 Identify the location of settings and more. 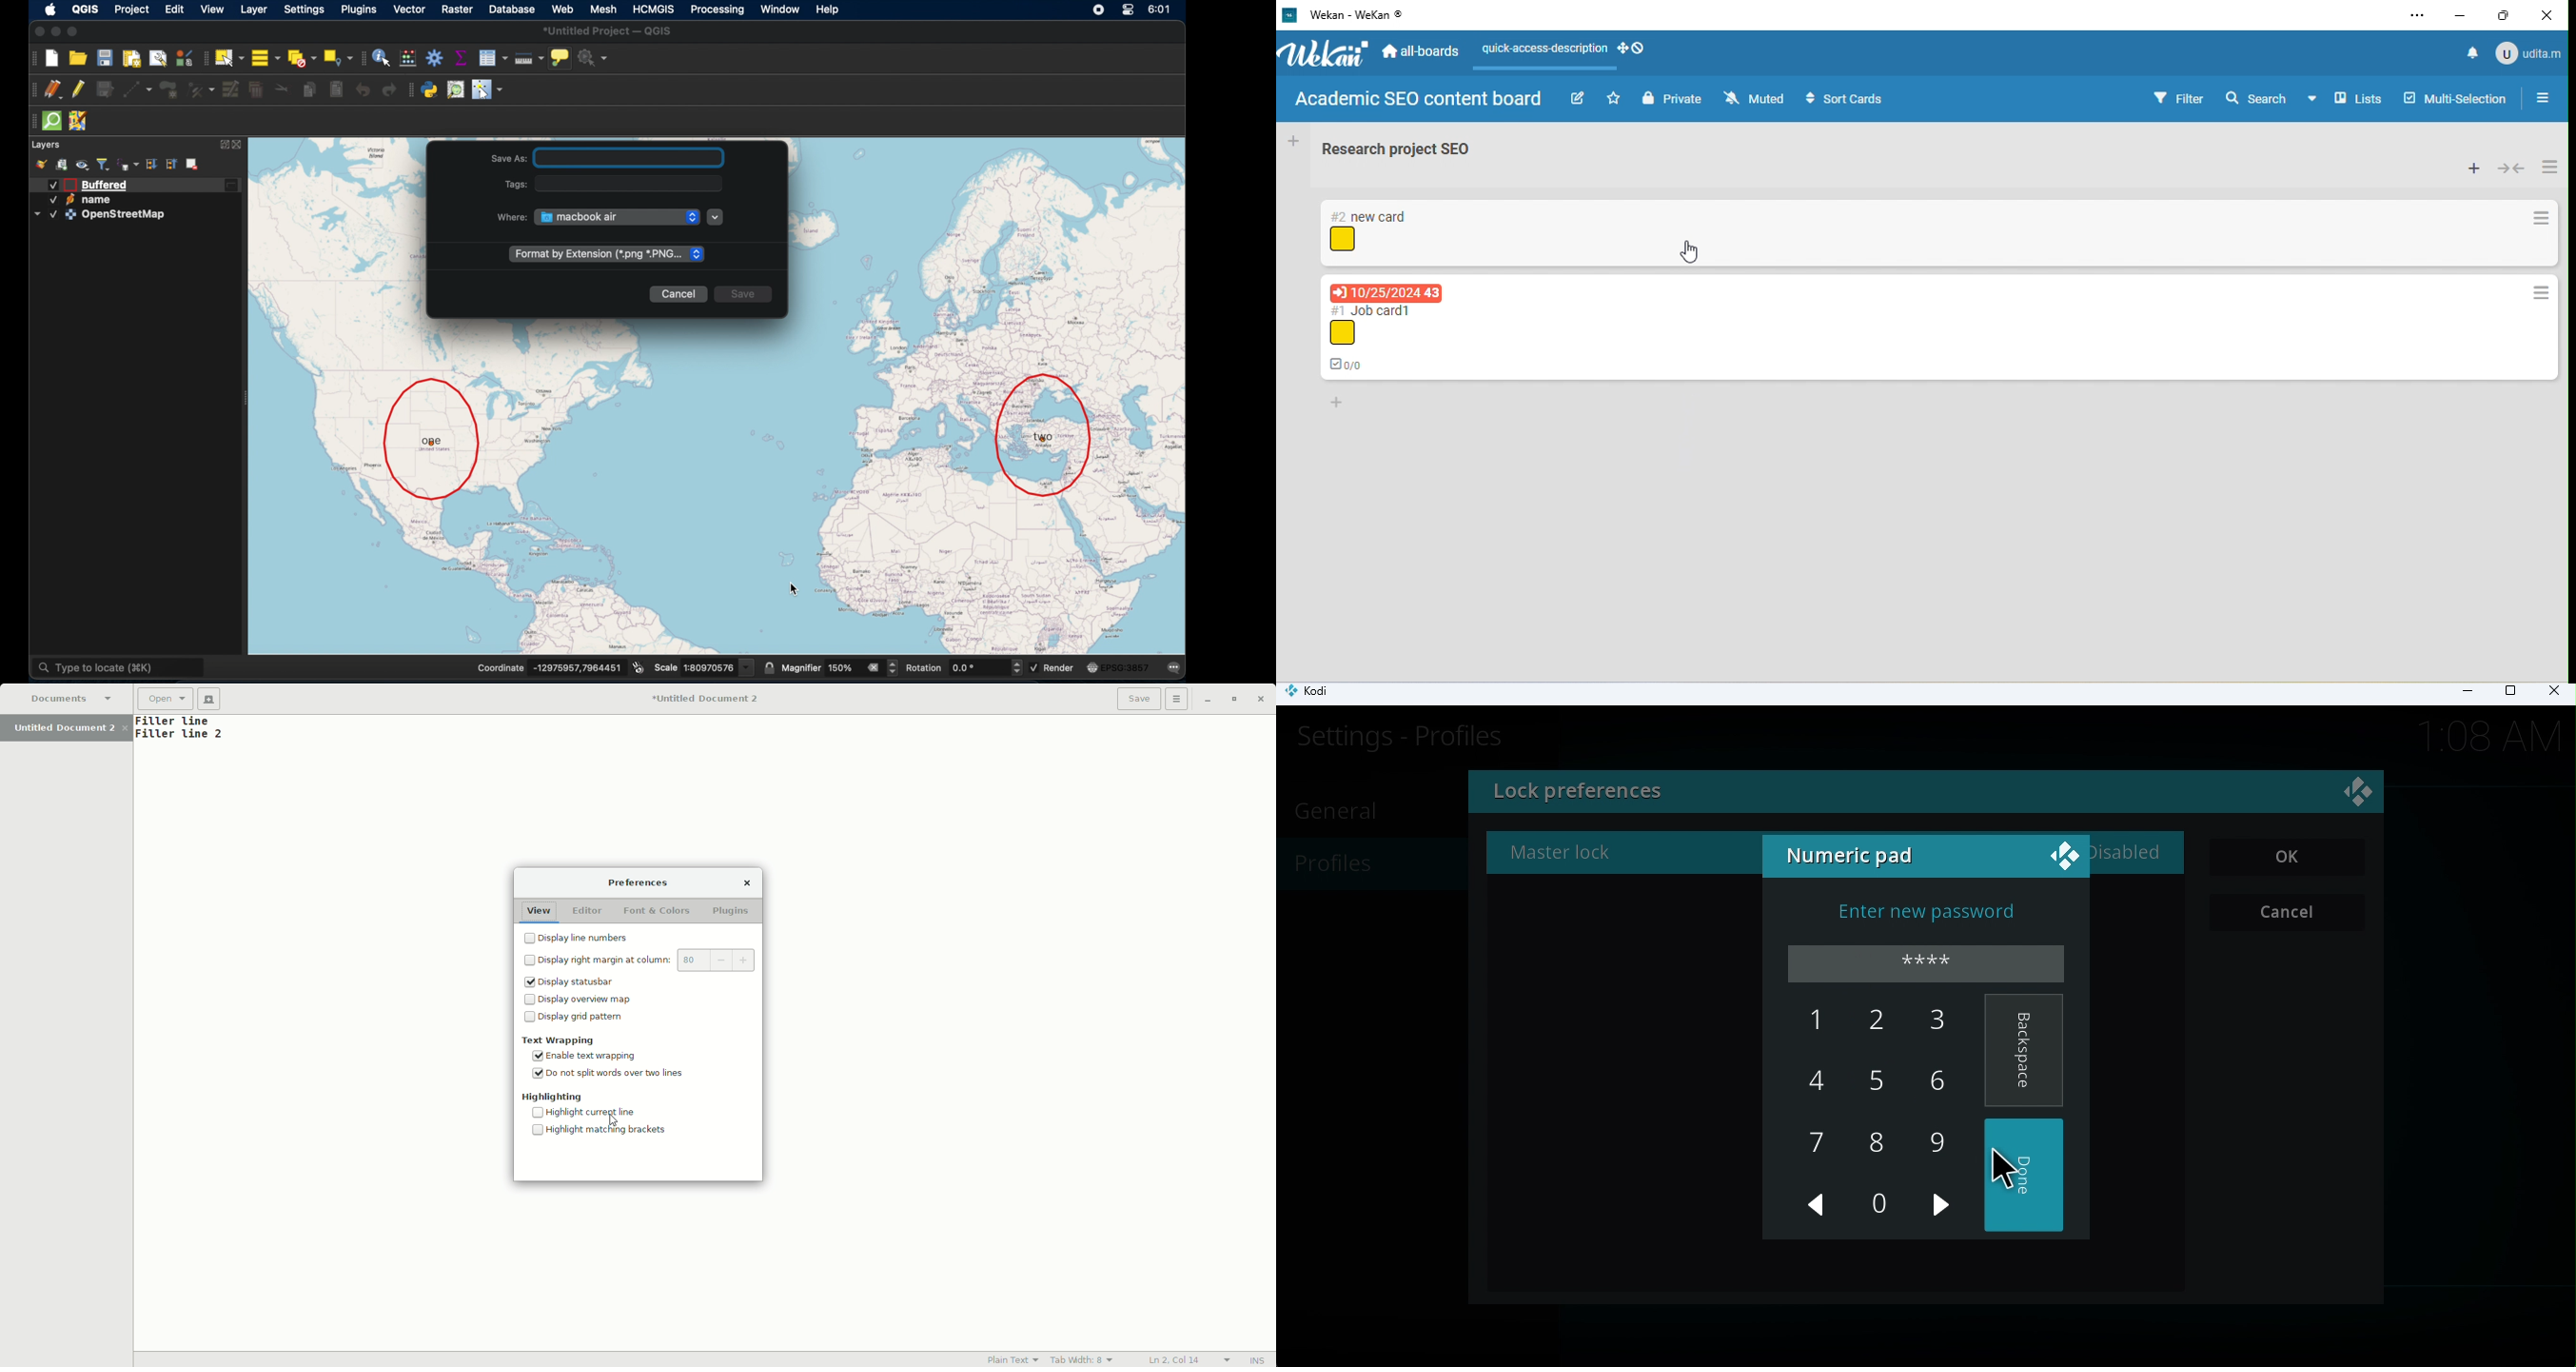
(2416, 16).